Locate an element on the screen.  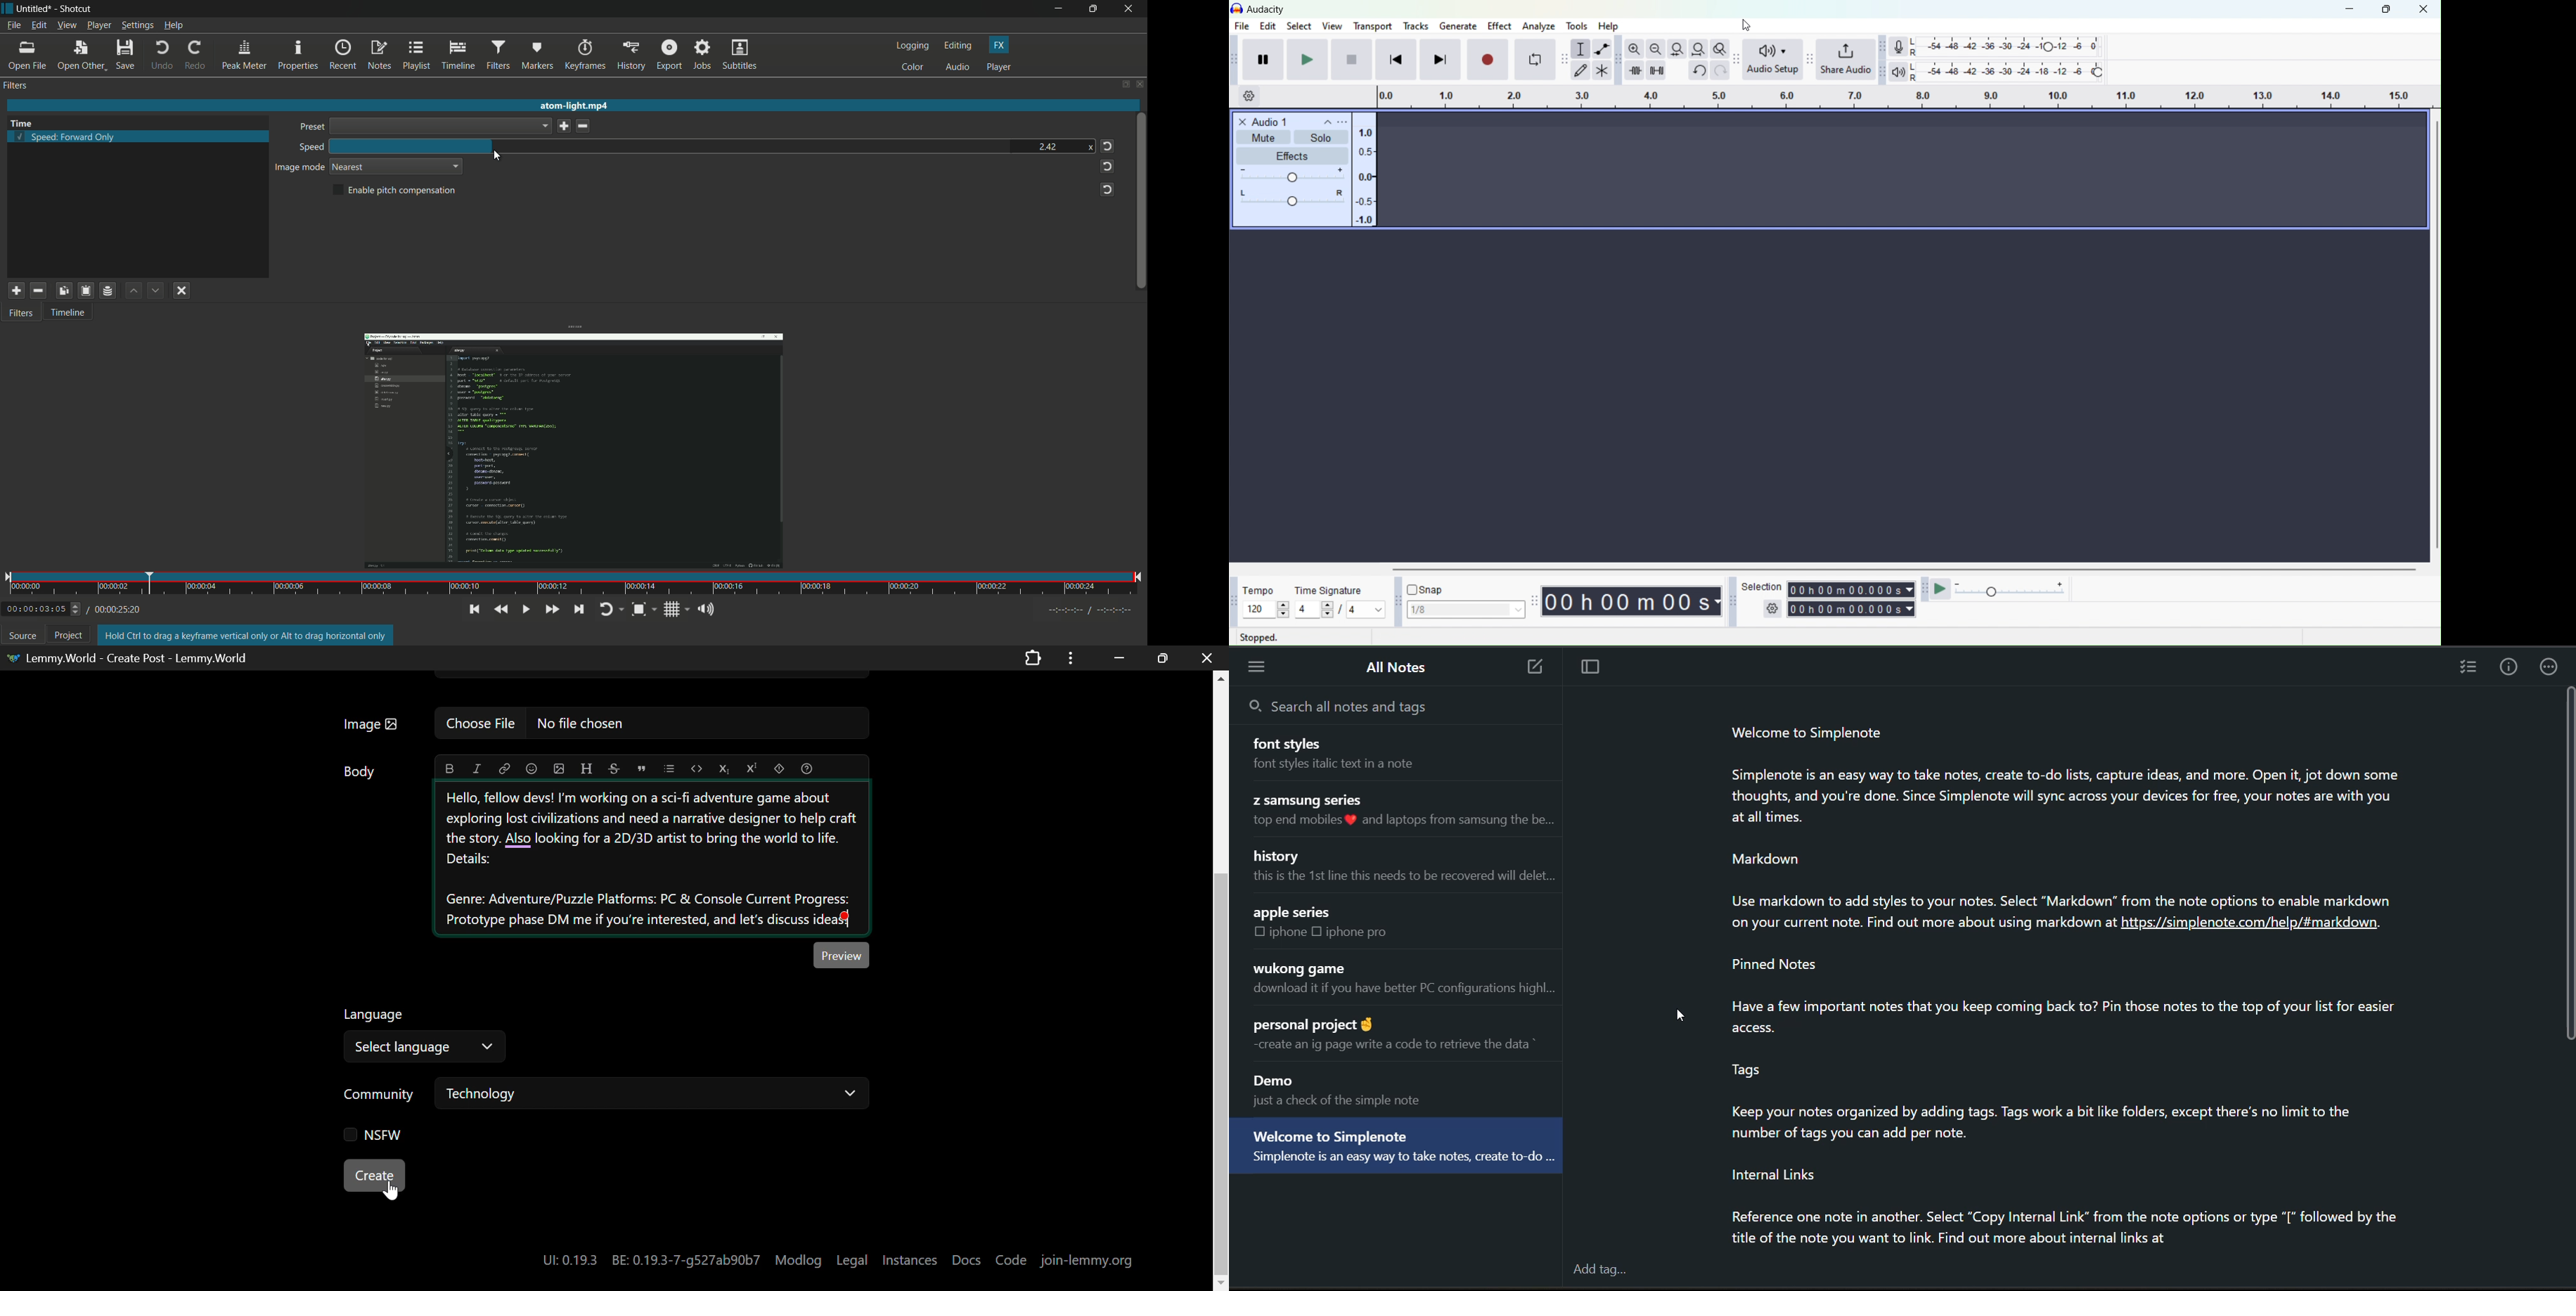
Audacity audio setup toolbar is located at coordinates (1738, 59).